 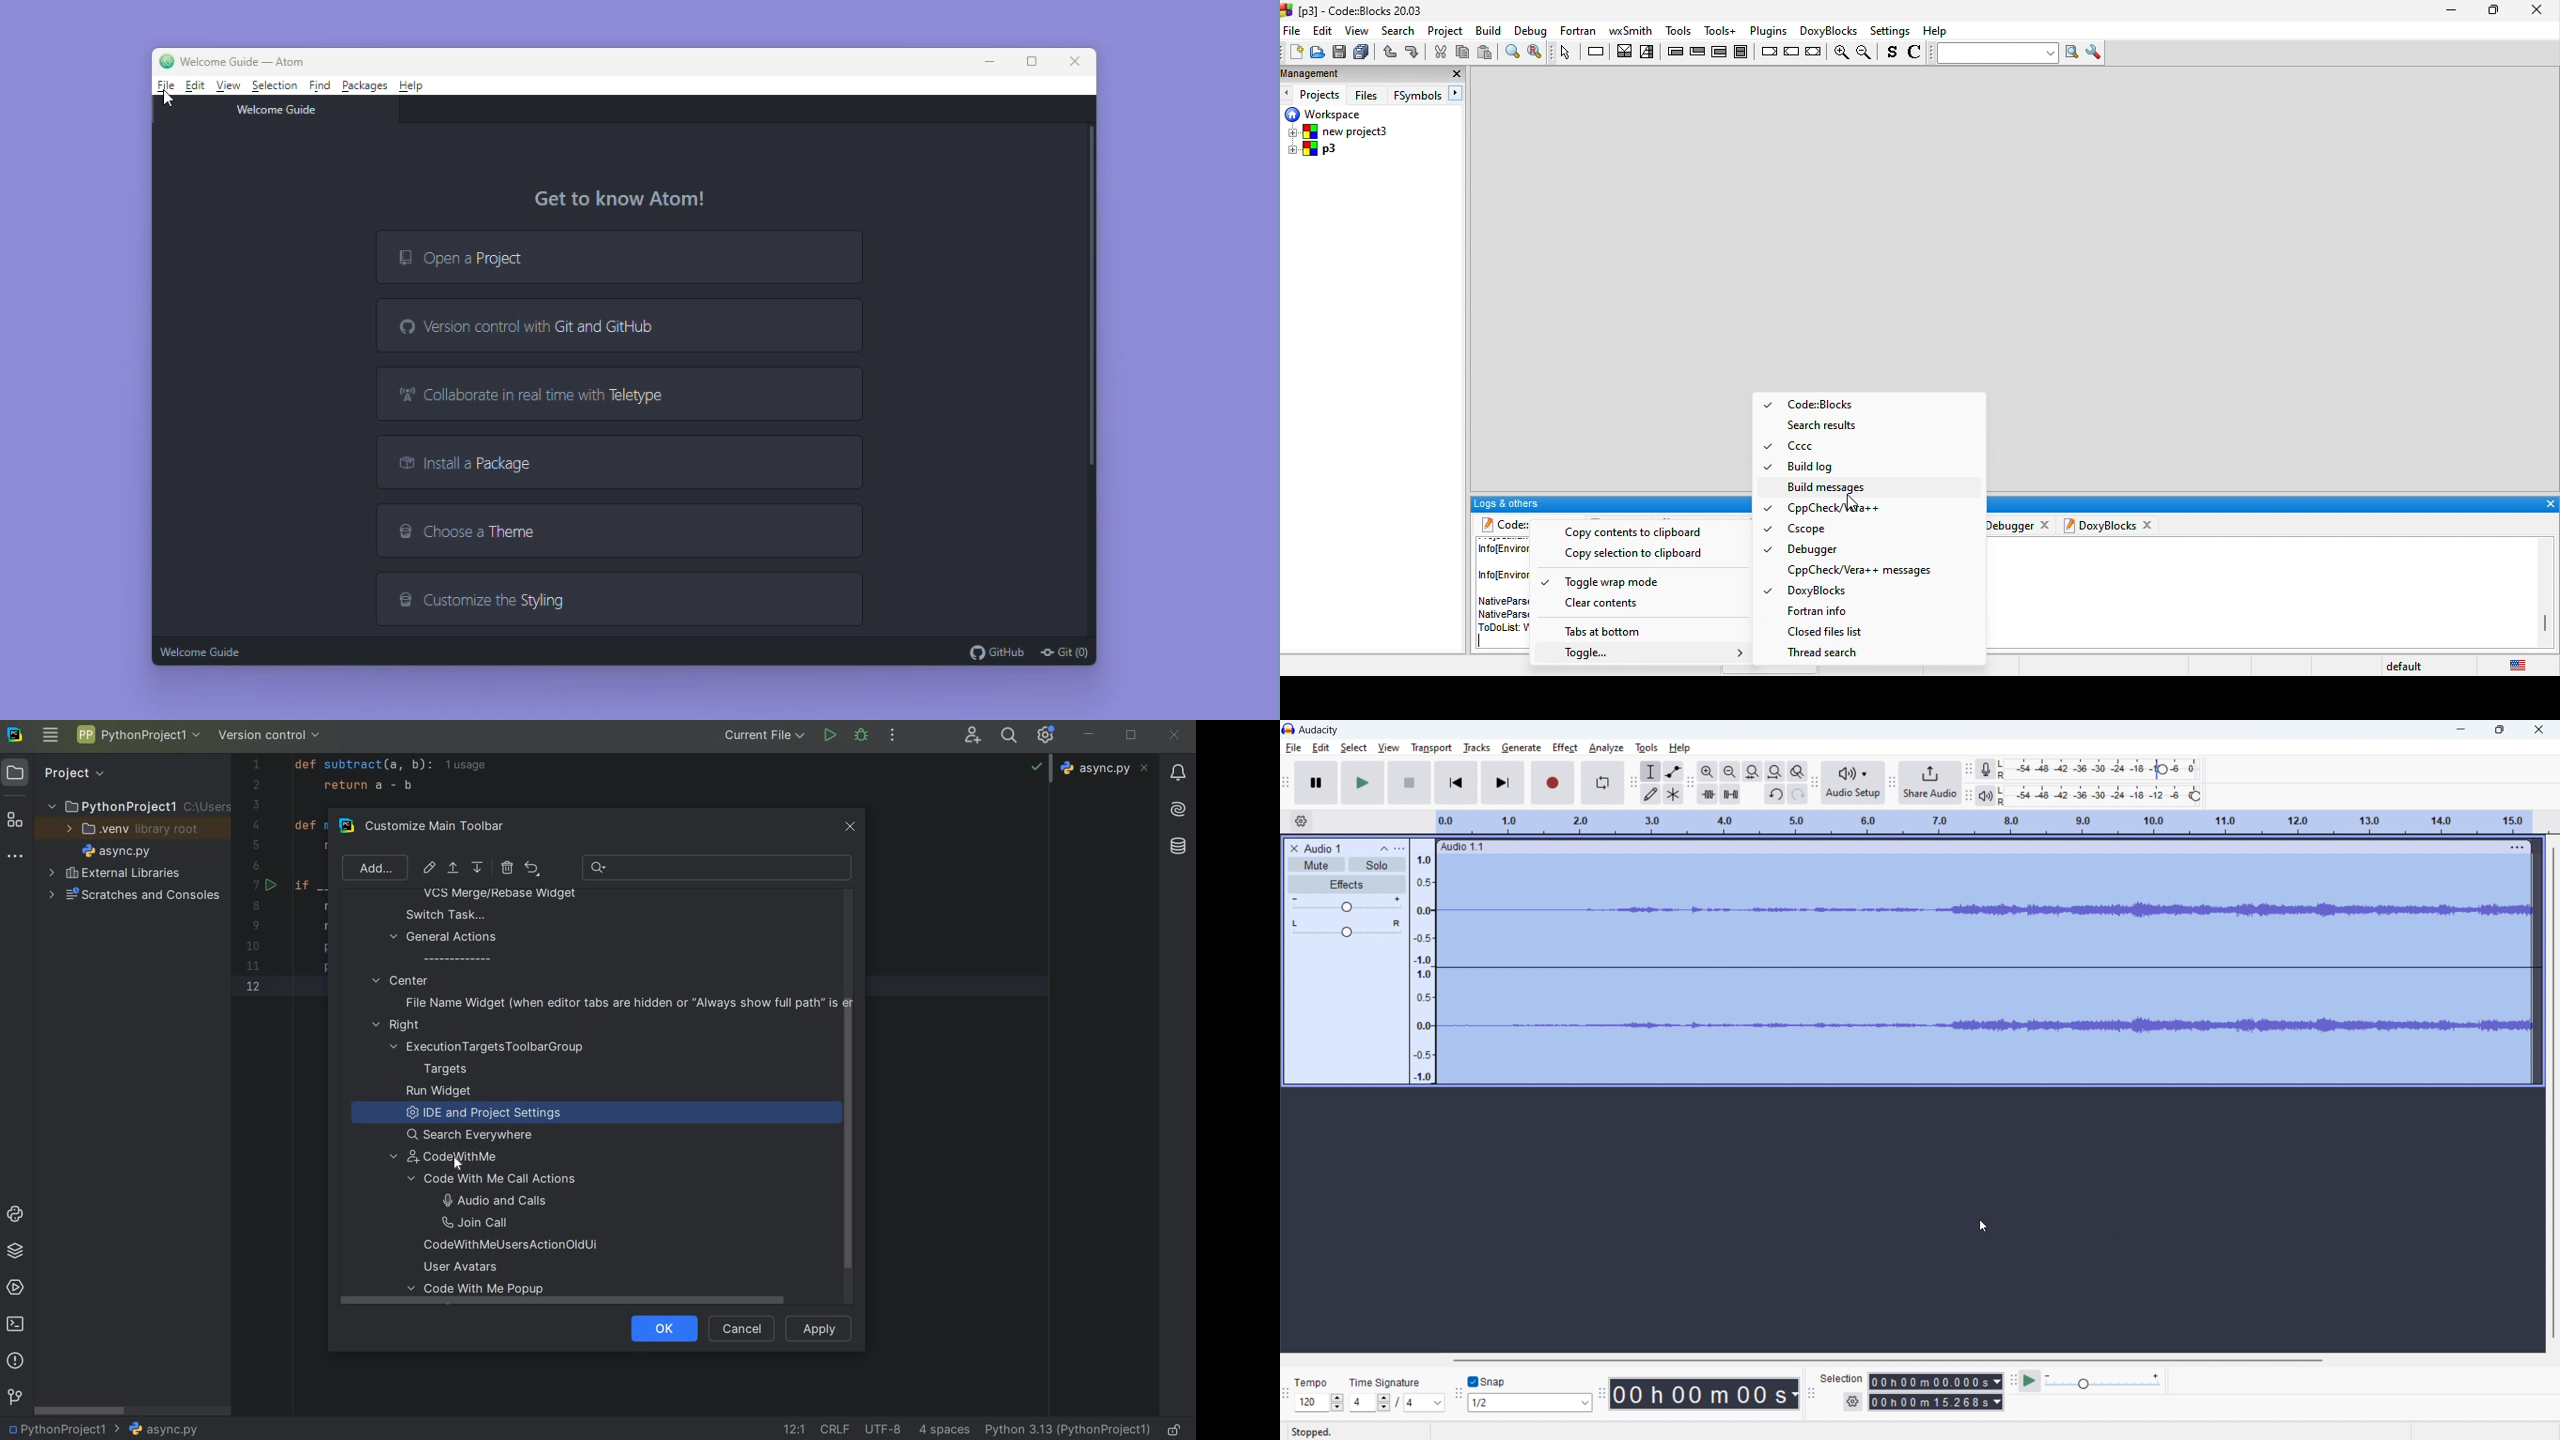 What do you see at coordinates (1316, 865) in the screenshot?
I see `mute` at bounding box center [1316, 865].